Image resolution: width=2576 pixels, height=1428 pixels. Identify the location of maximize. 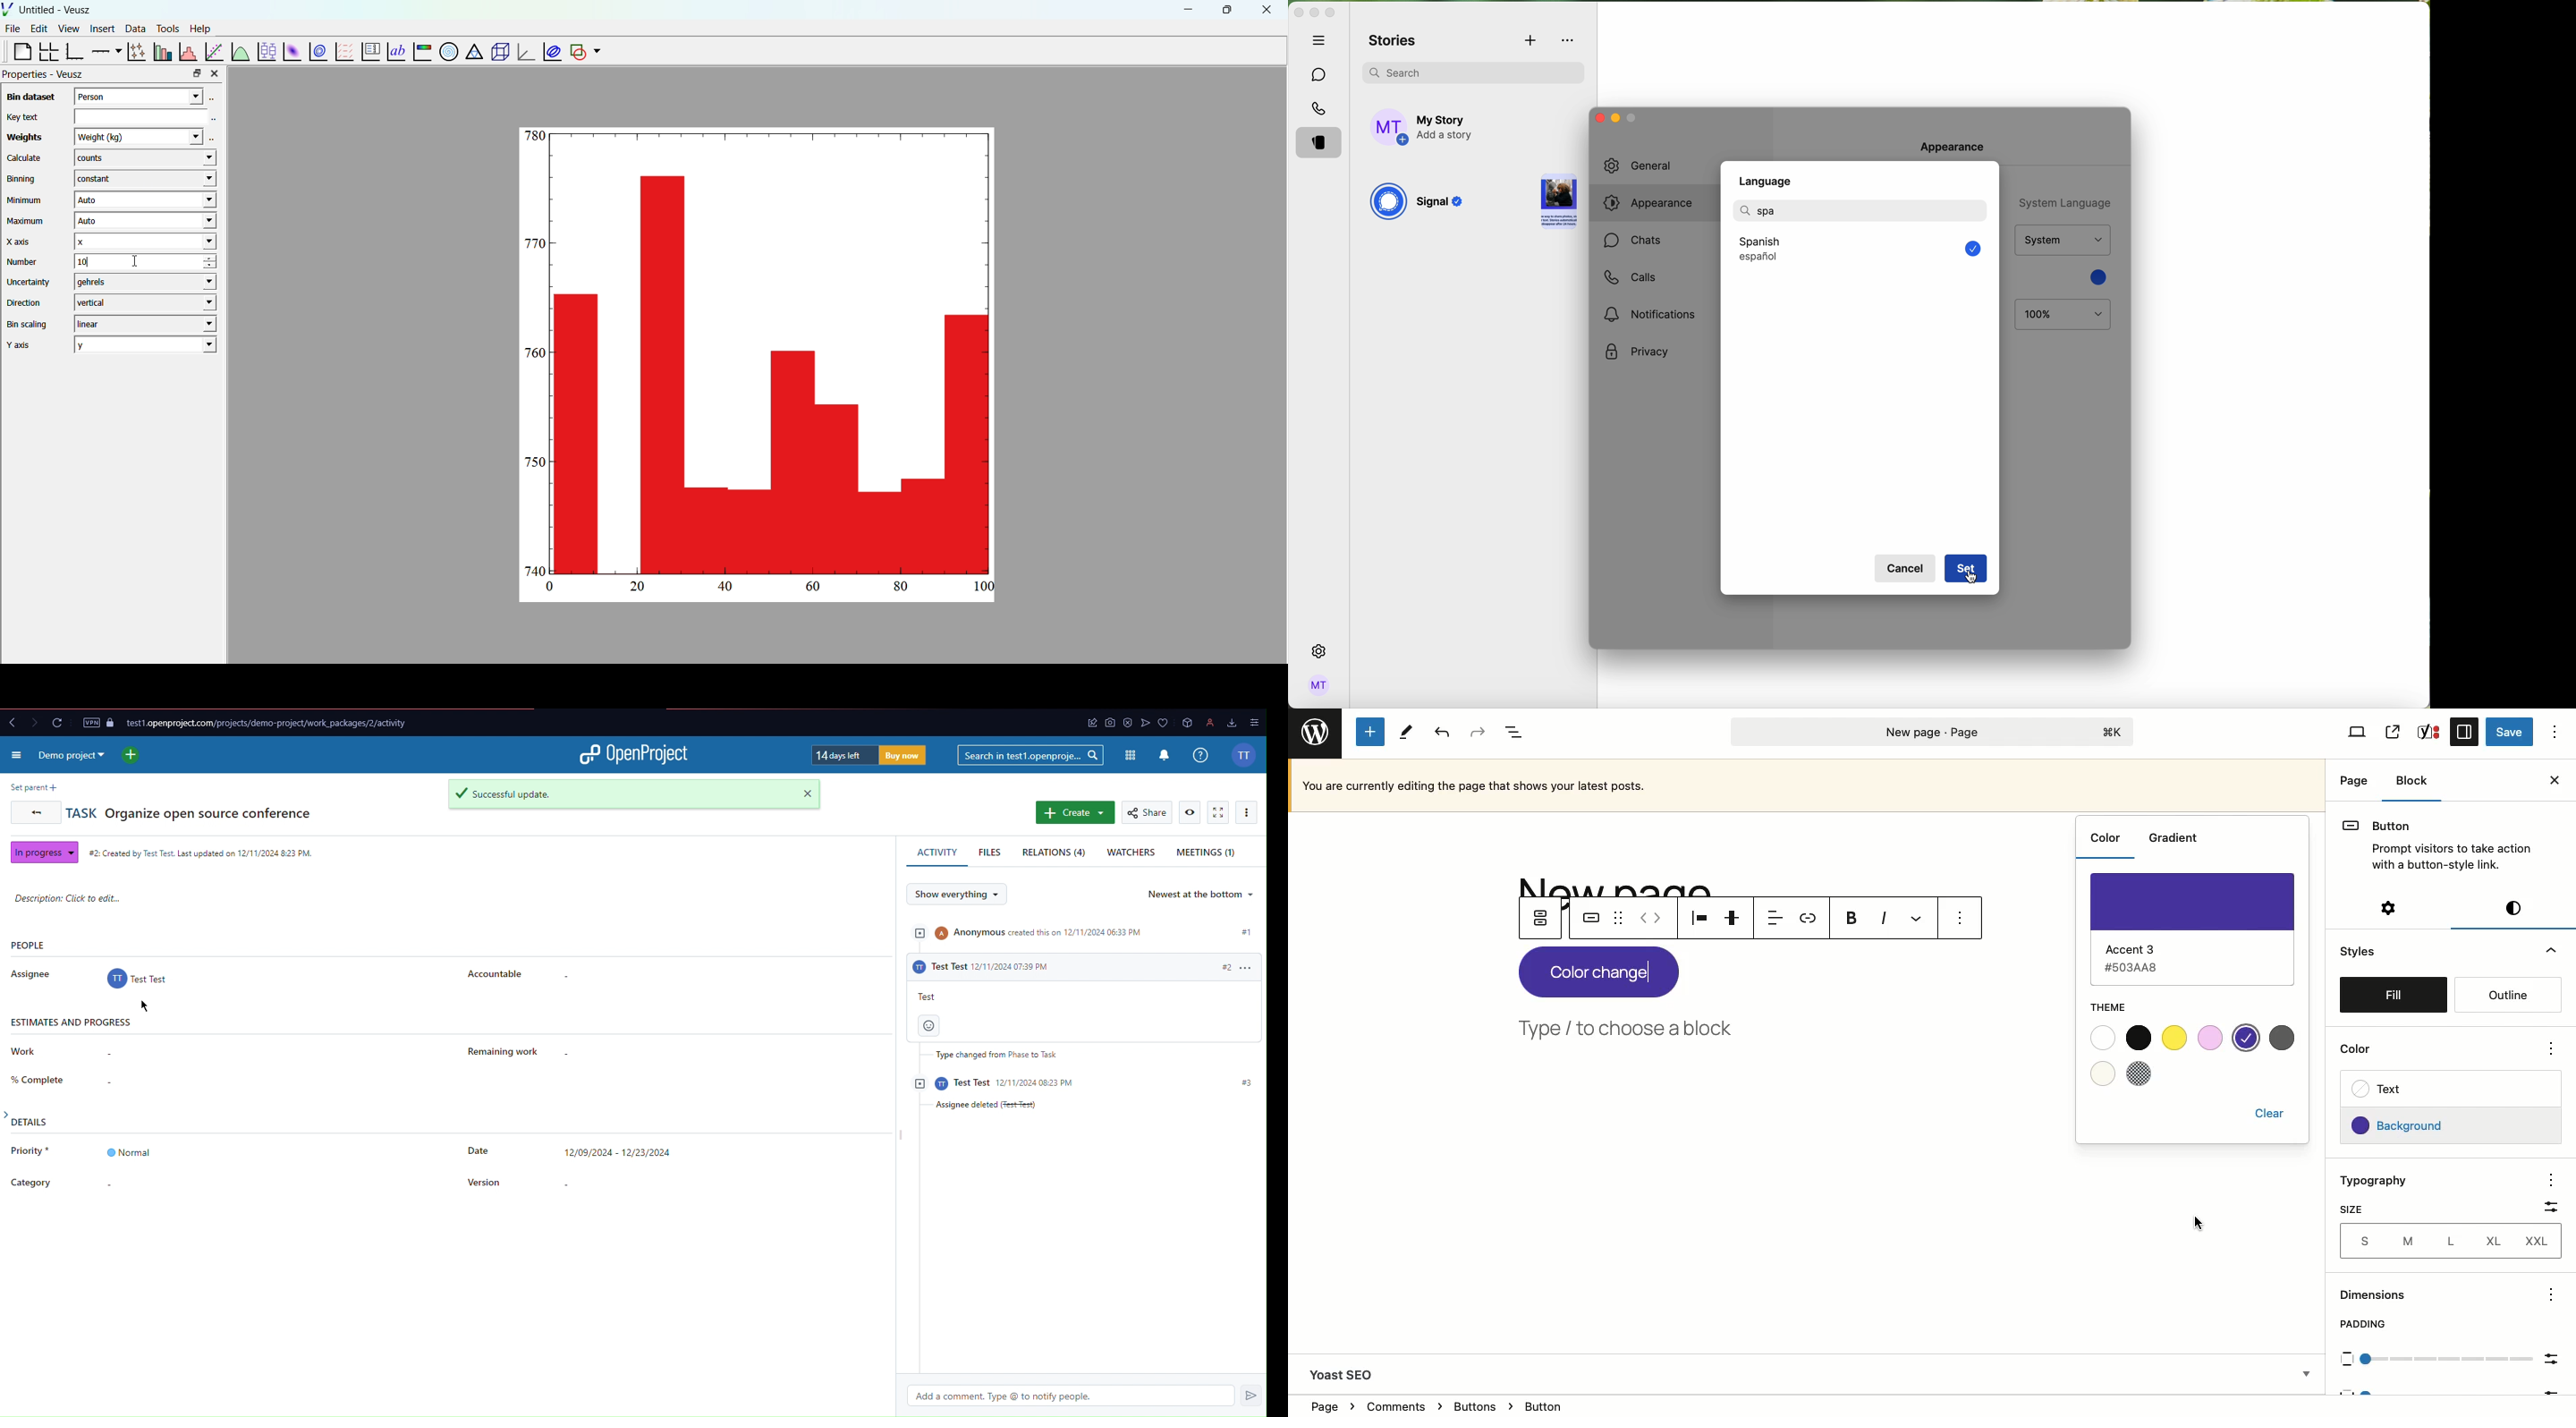
(1330, 13).